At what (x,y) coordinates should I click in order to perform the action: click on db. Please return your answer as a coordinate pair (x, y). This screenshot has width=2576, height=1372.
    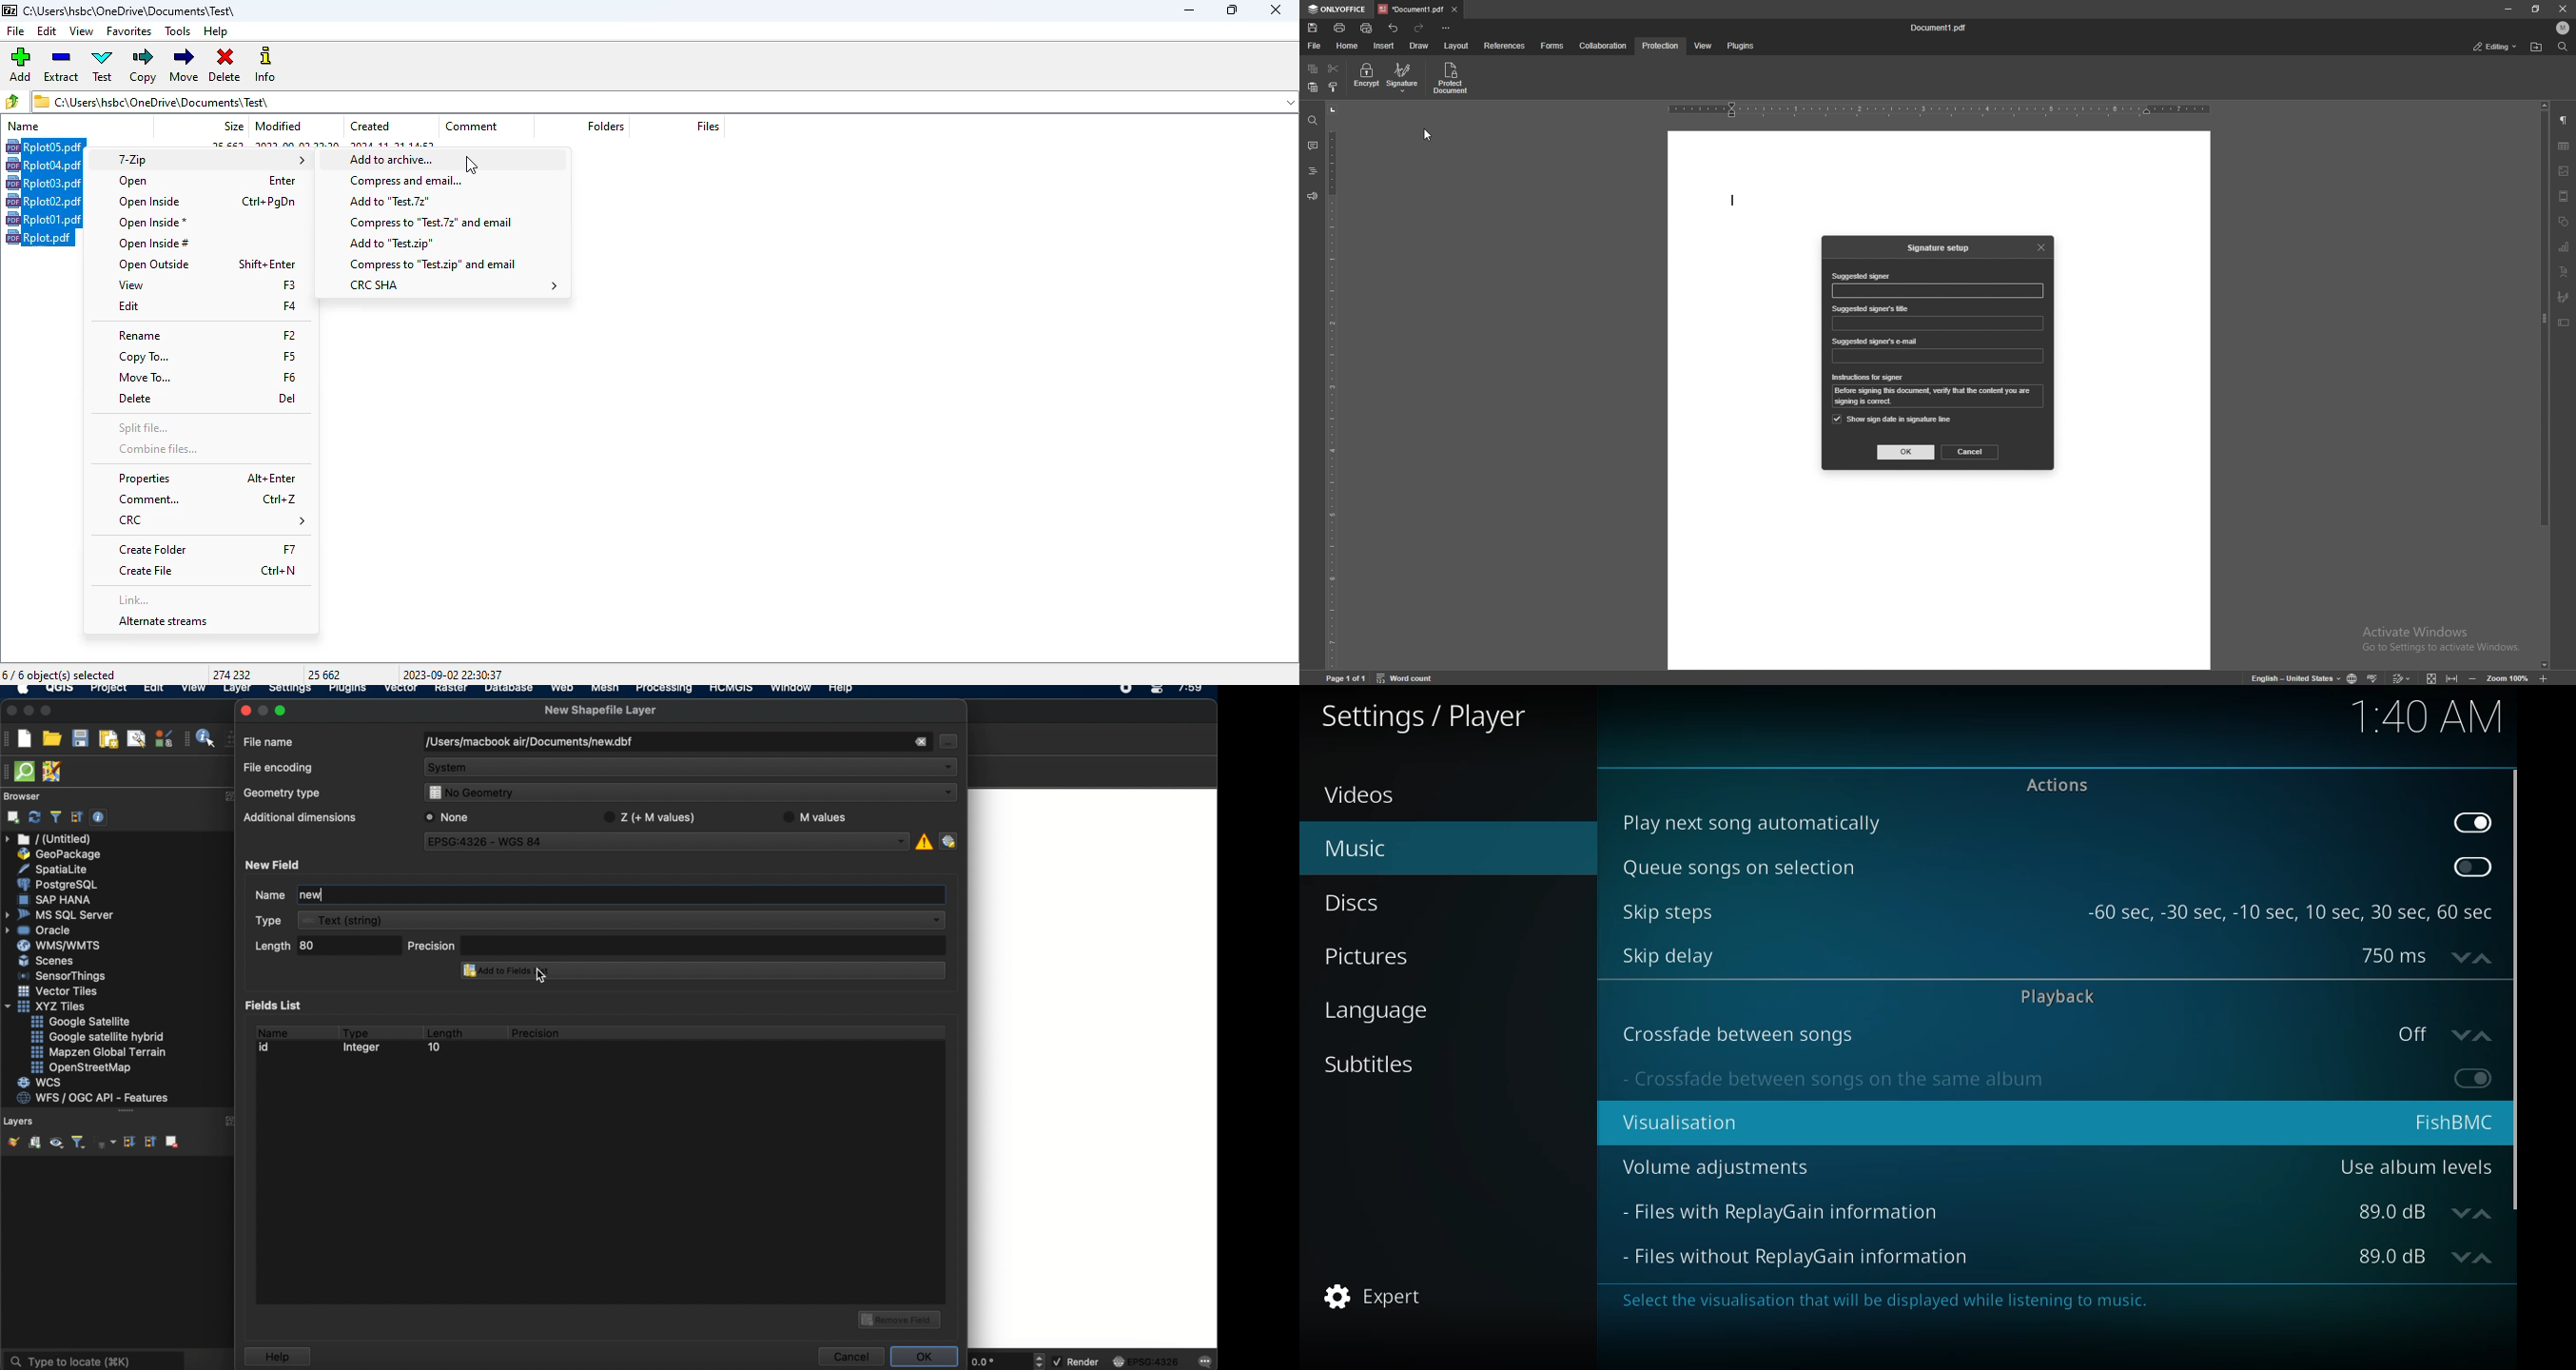
    Looking at the image, I should click on (2424, 1258).